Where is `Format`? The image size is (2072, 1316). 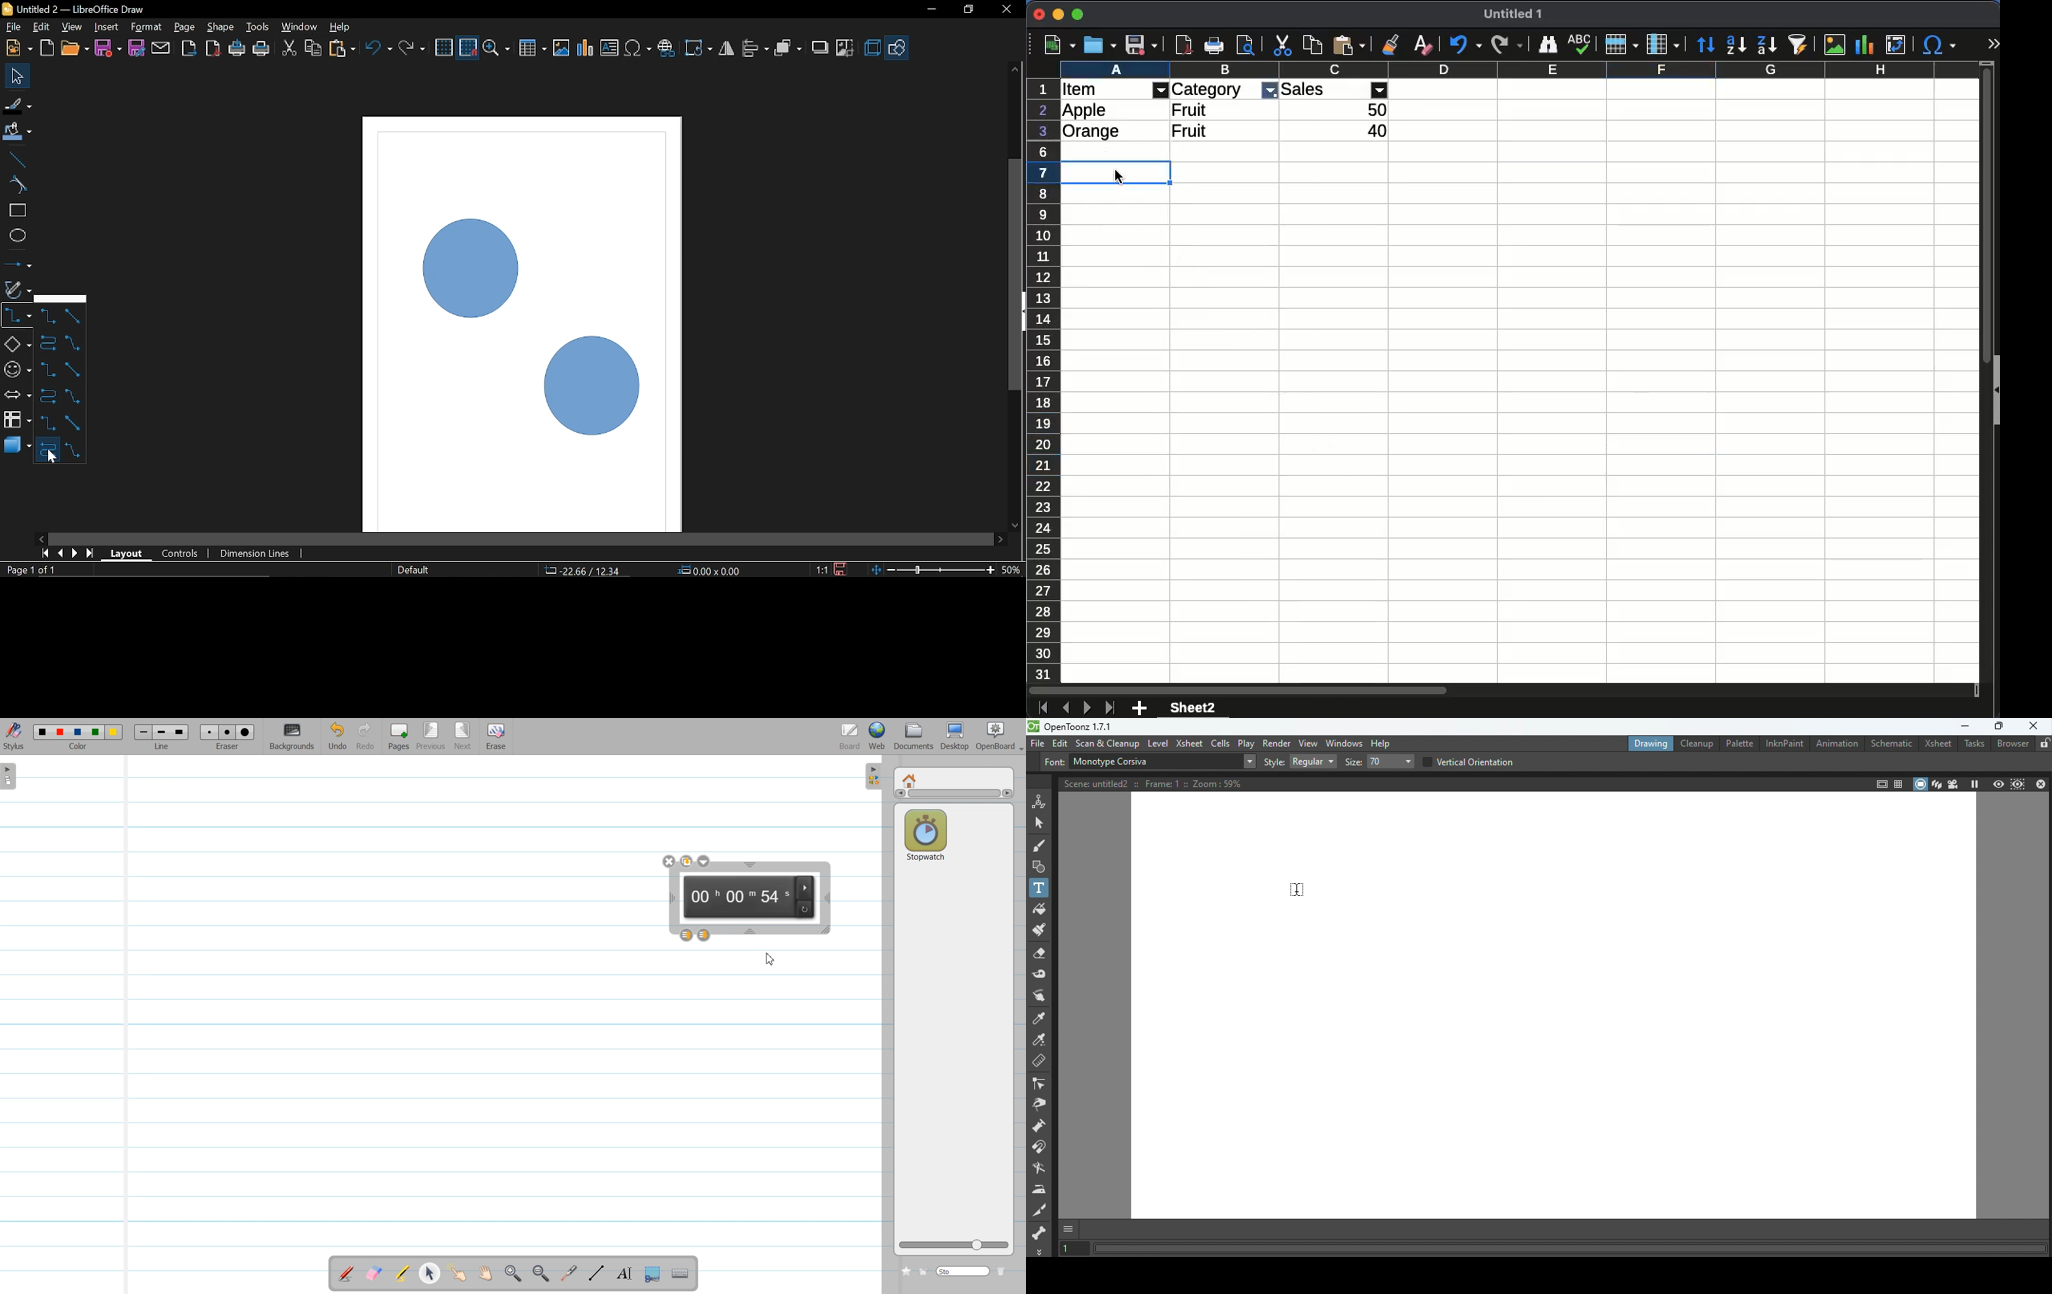
Format is located at coordinates (145, 28).